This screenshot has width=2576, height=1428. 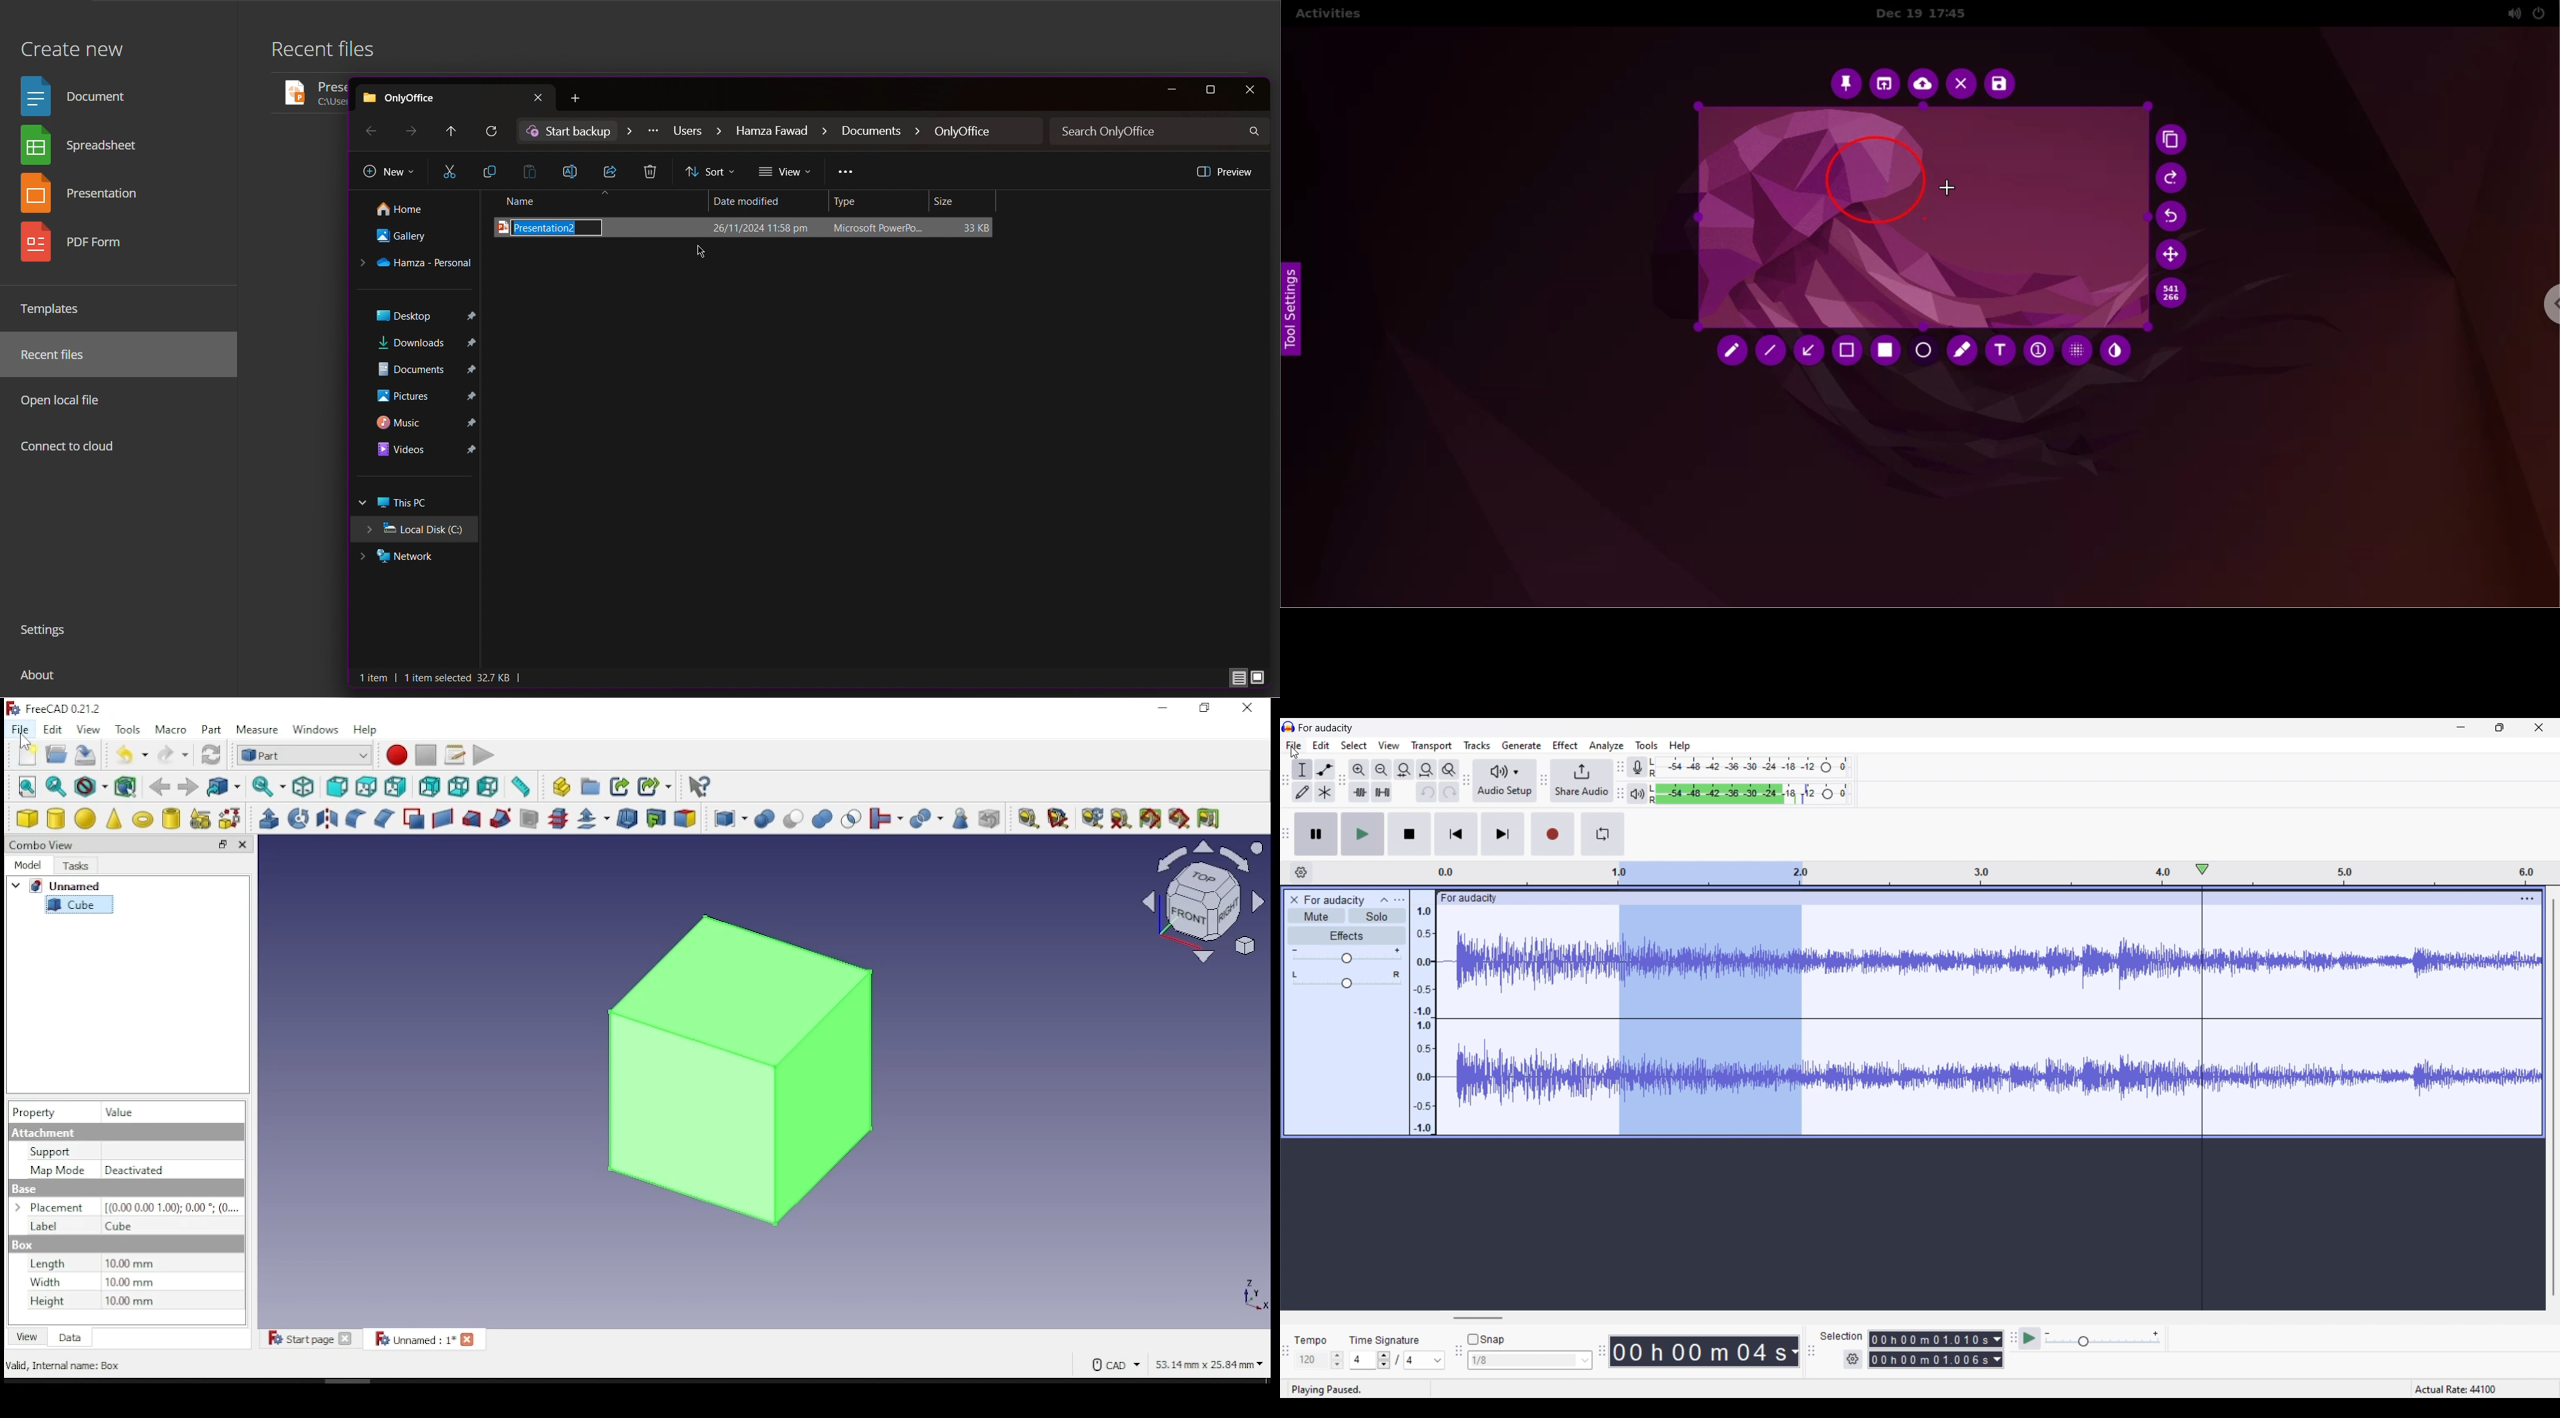 I want to click on network, so click(x=412, y=558).